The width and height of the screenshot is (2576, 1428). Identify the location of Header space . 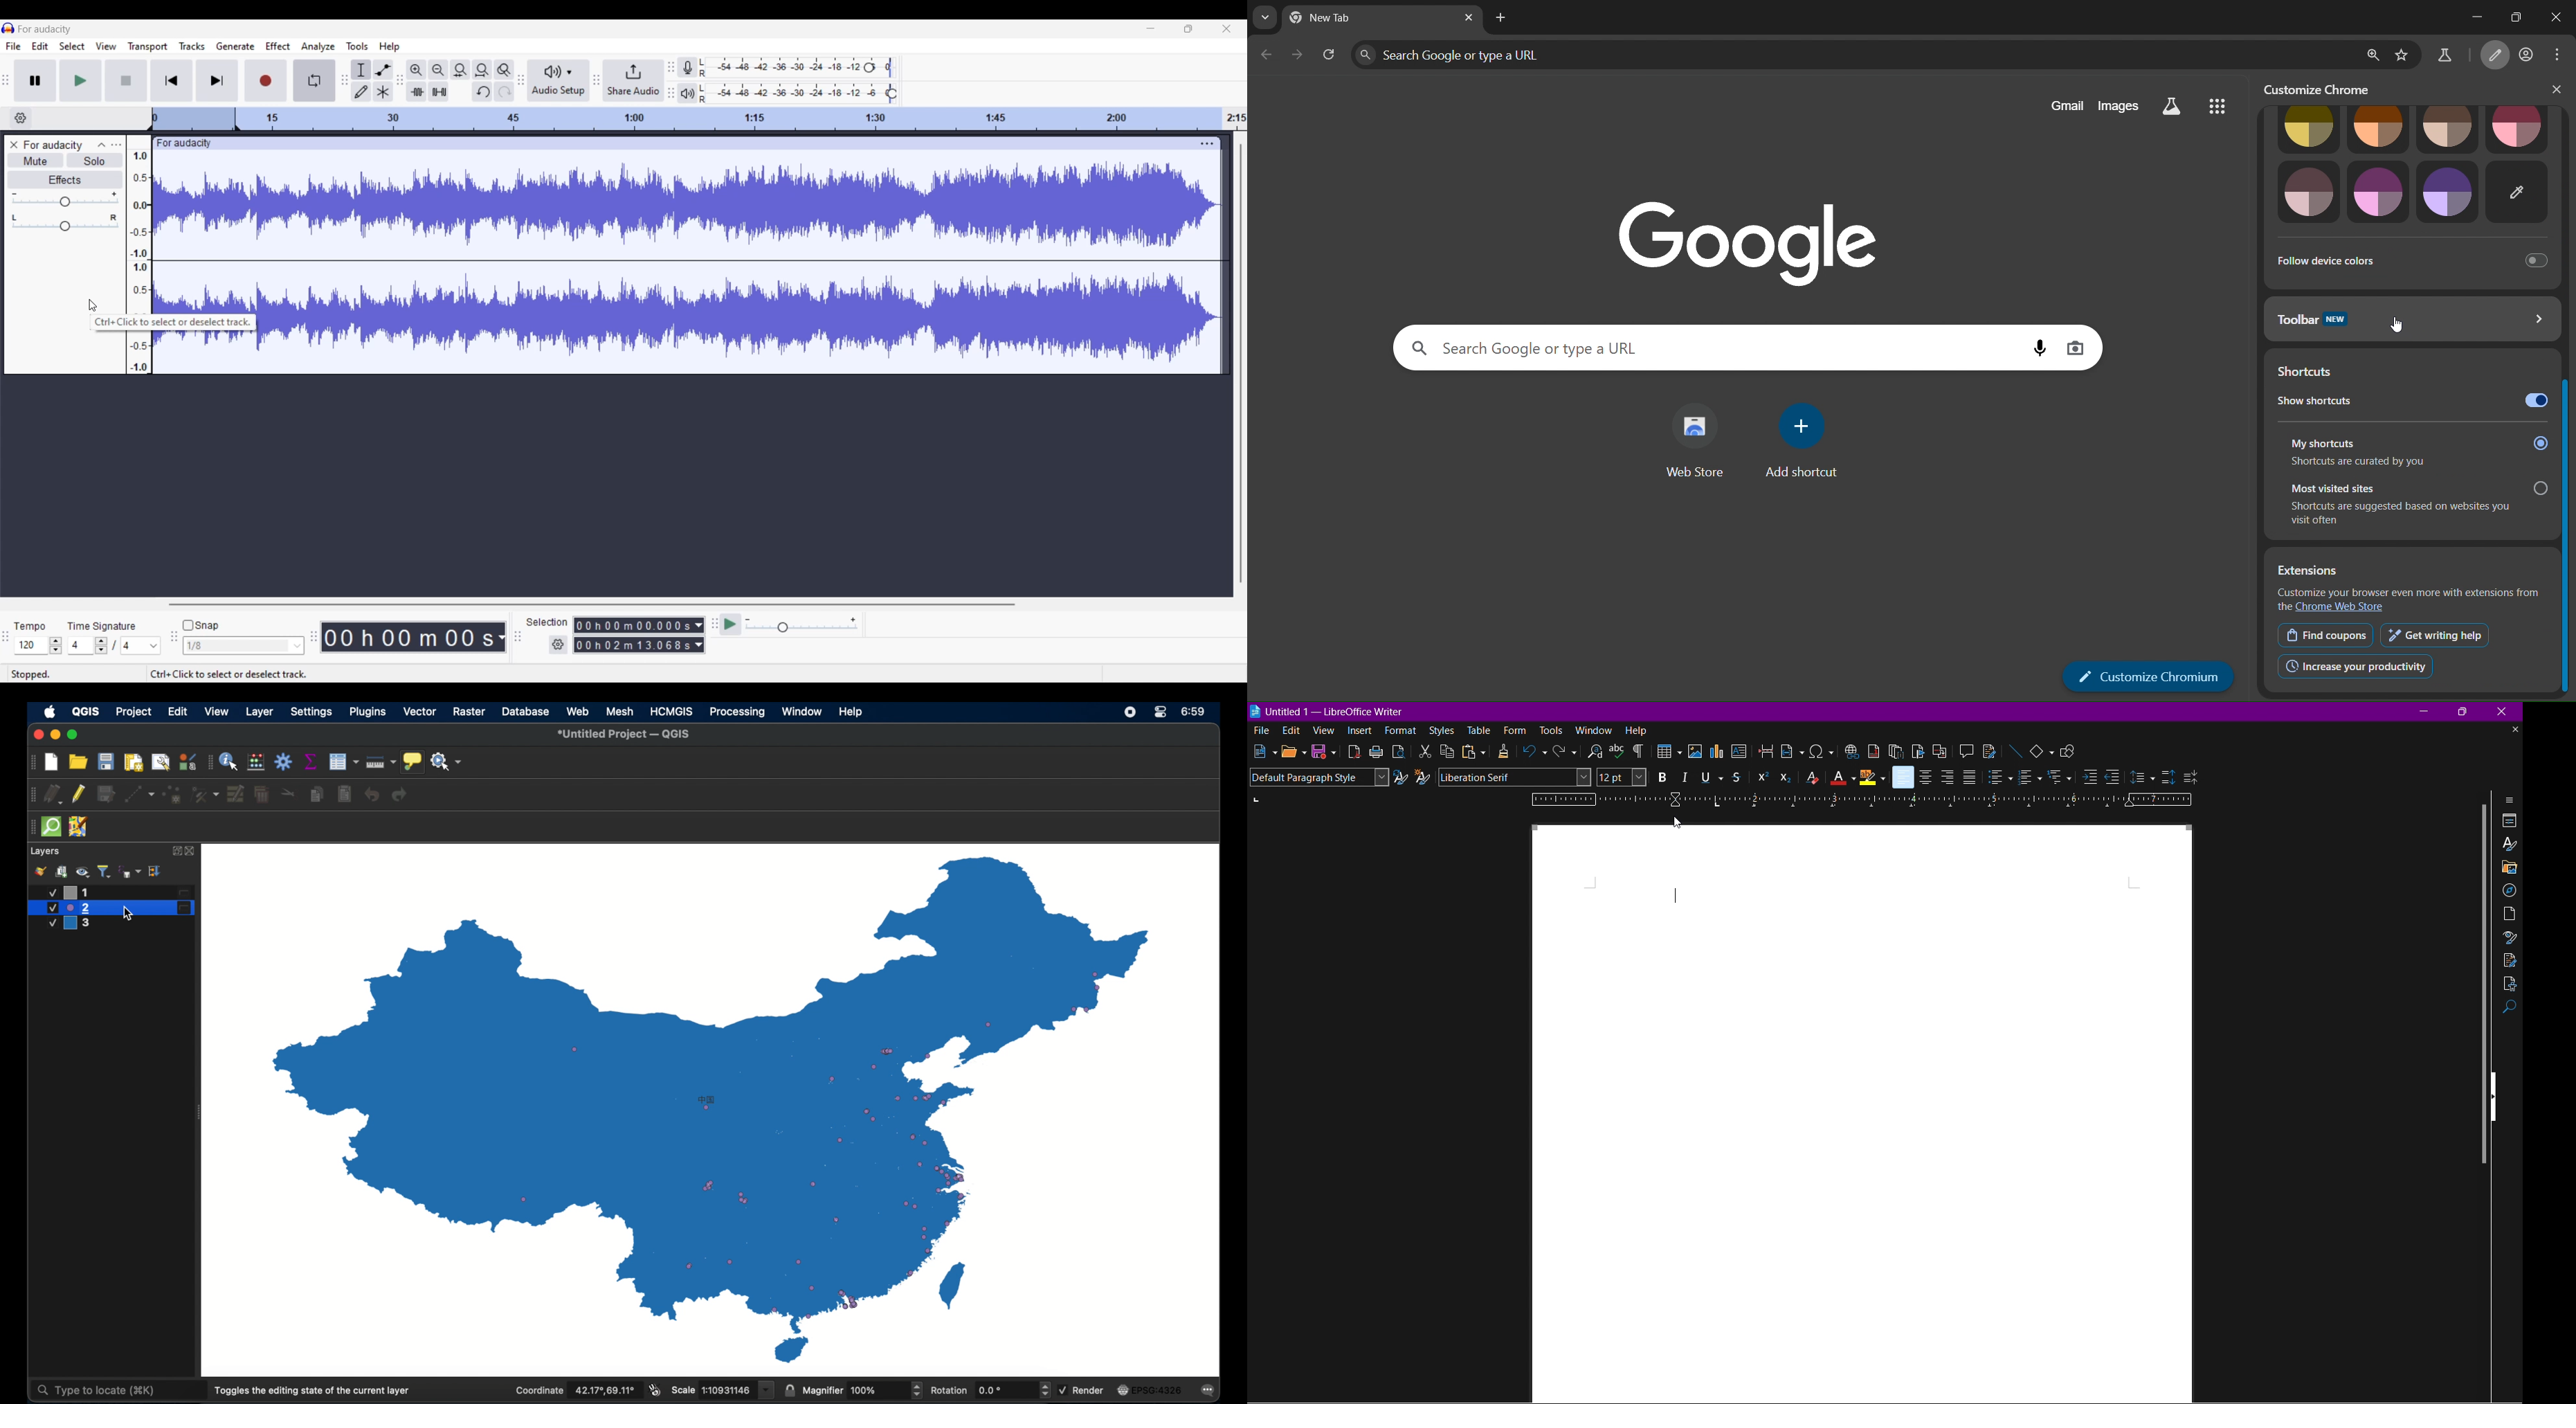
(194, 120).